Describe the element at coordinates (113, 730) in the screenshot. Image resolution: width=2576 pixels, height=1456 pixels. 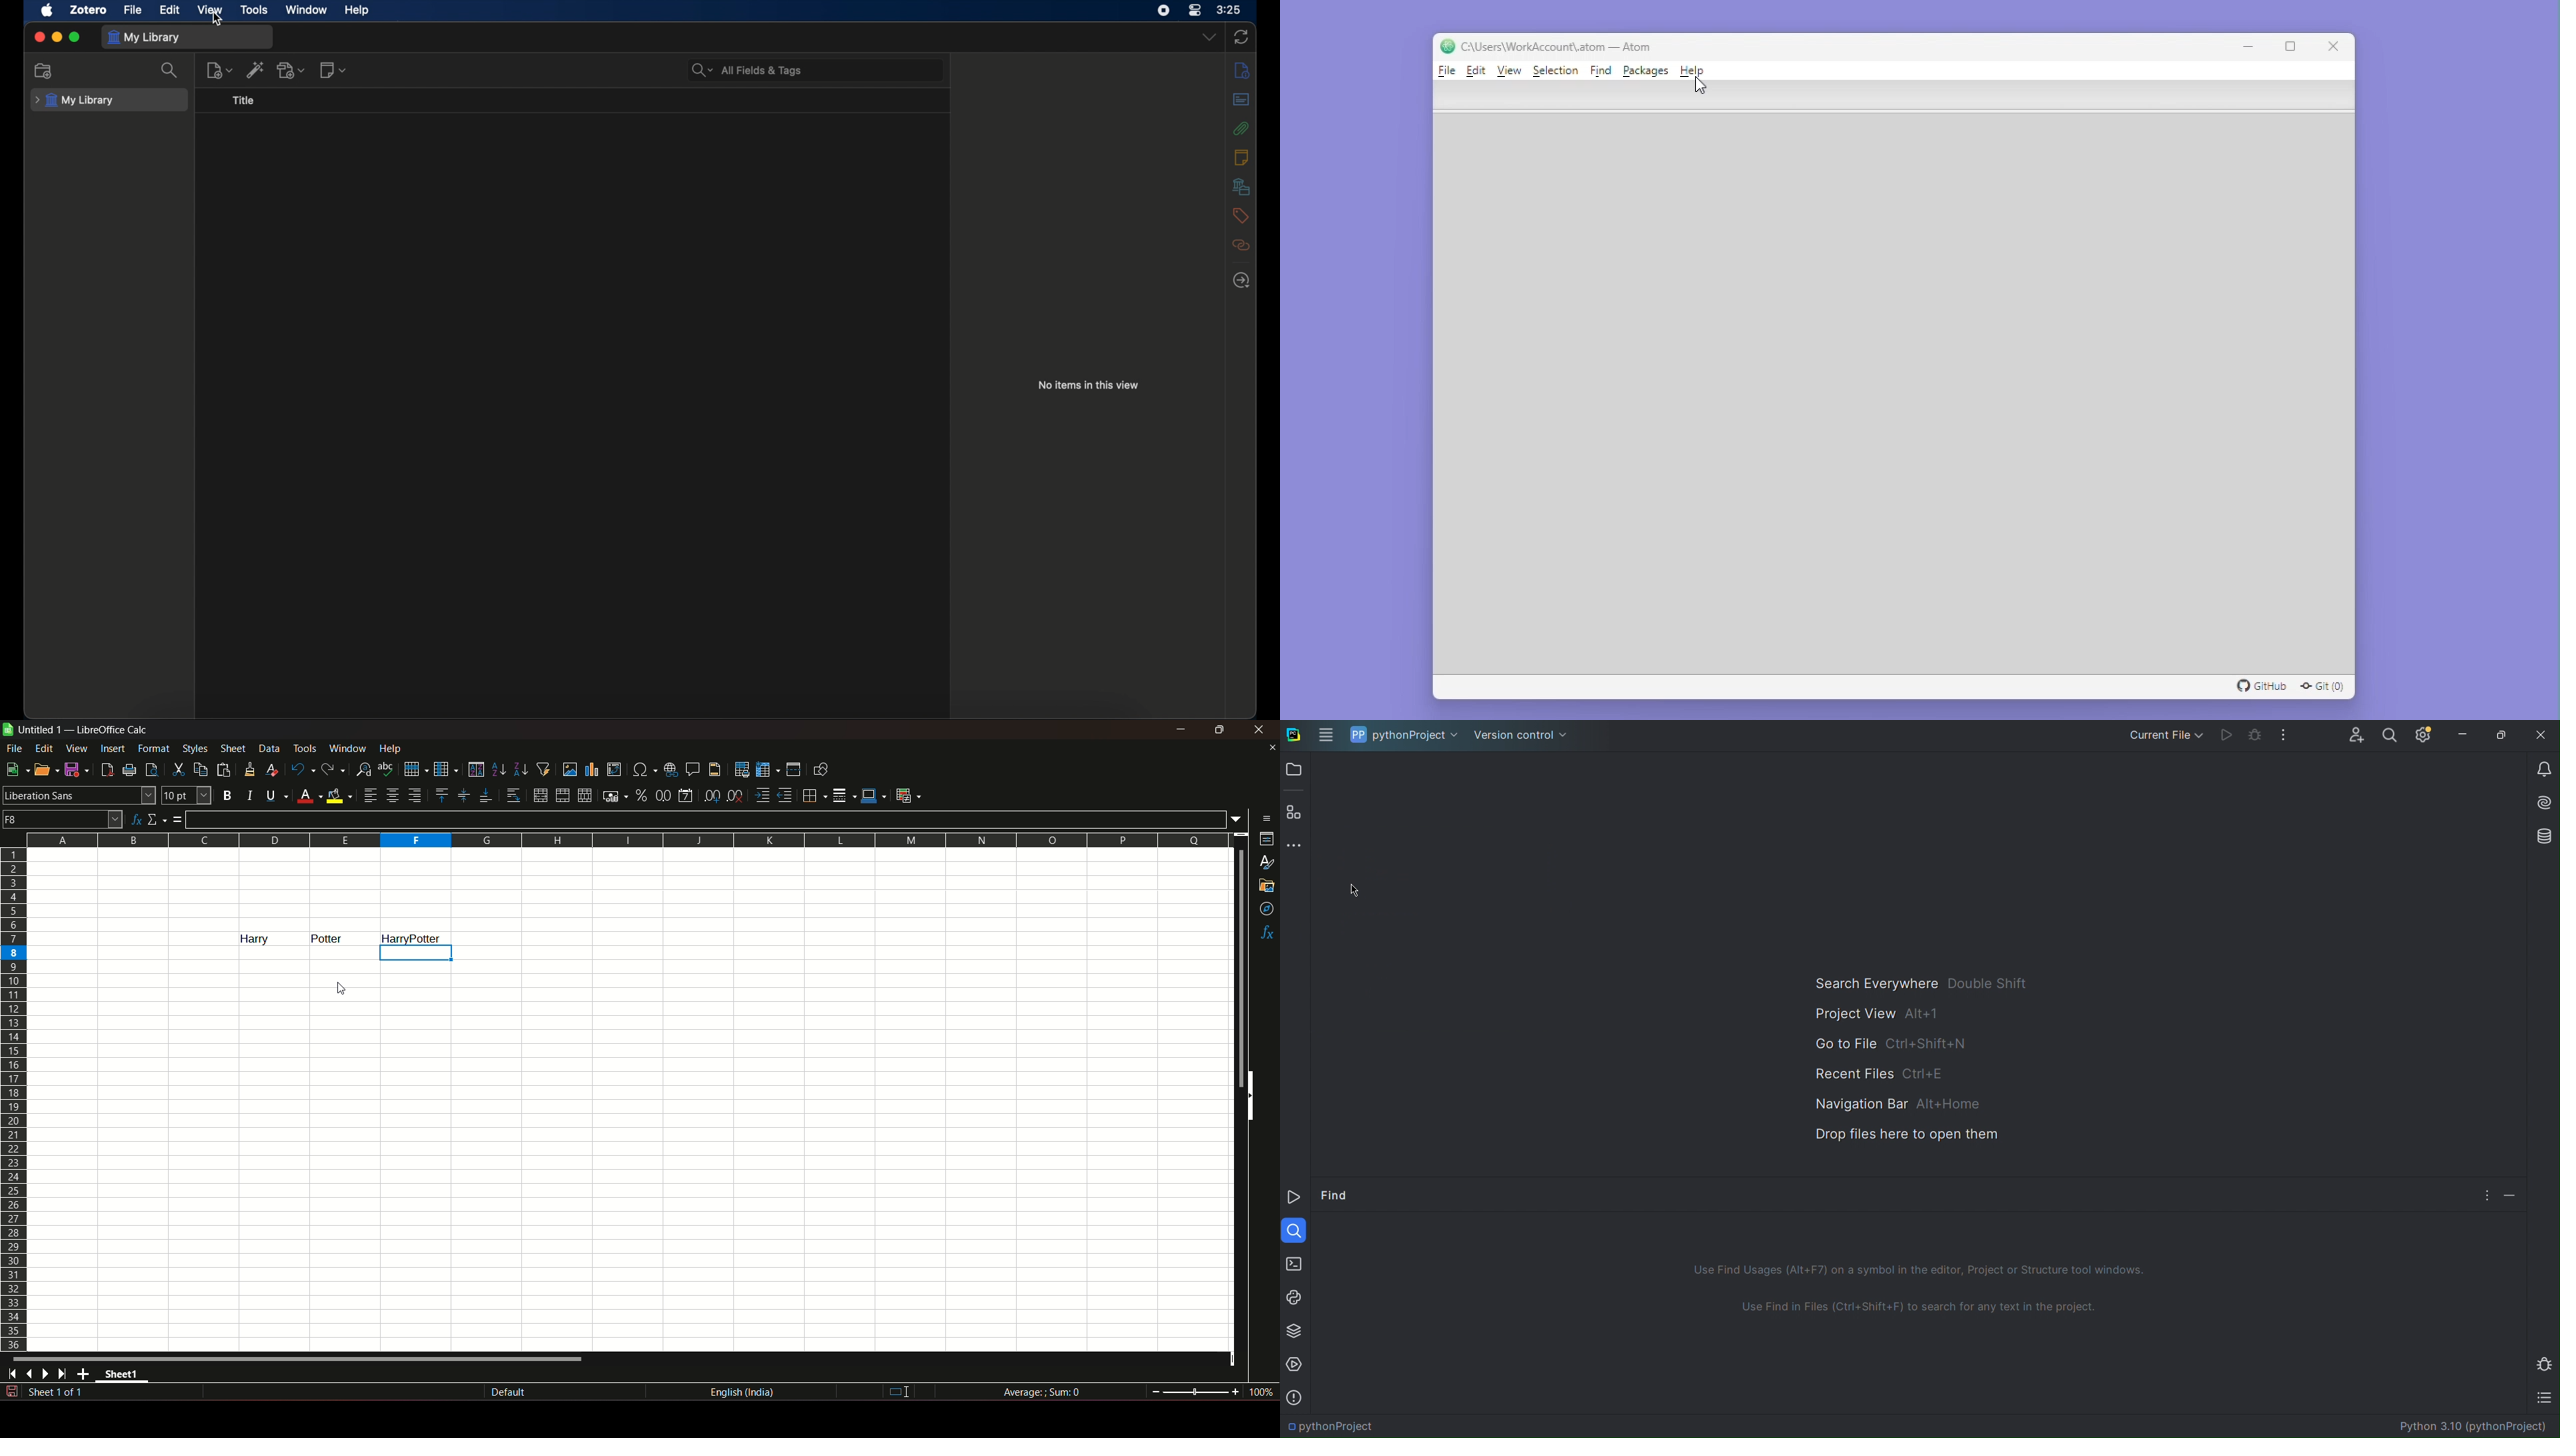
I see `title` at that location.